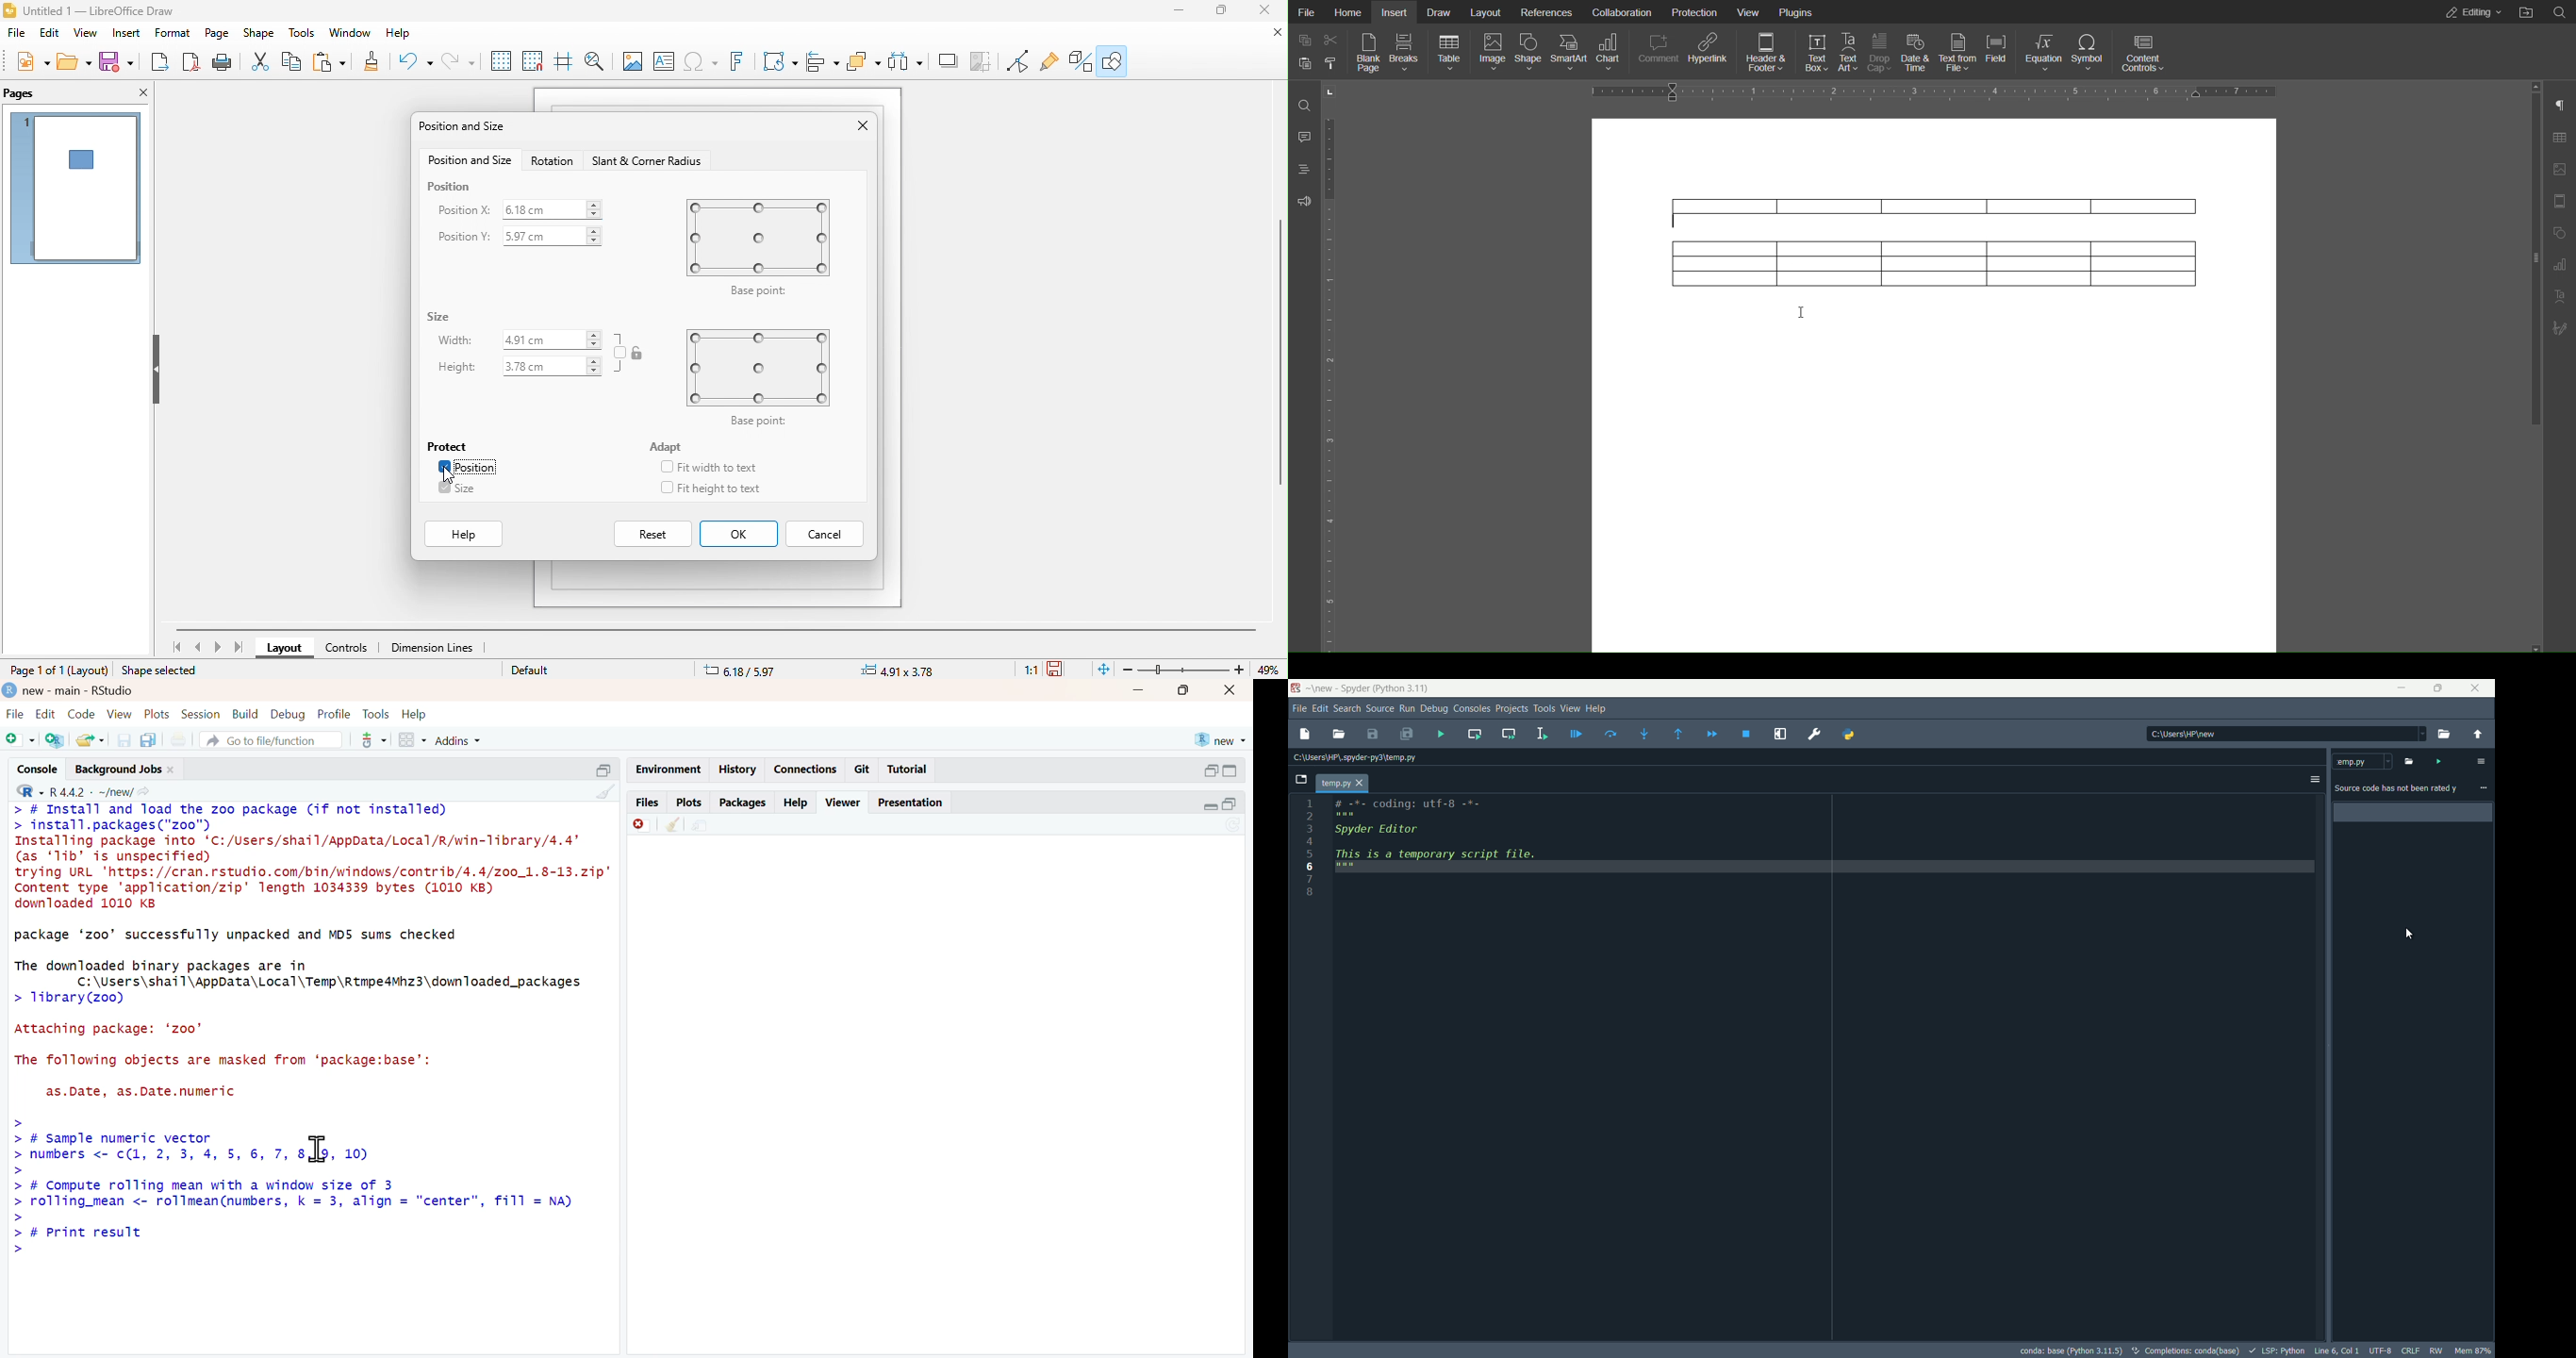 The height and width of the screenshot is (1372, 2576). Describe the element at coordinates (1373, 734) in the screenshot. I see `save file` at that location.